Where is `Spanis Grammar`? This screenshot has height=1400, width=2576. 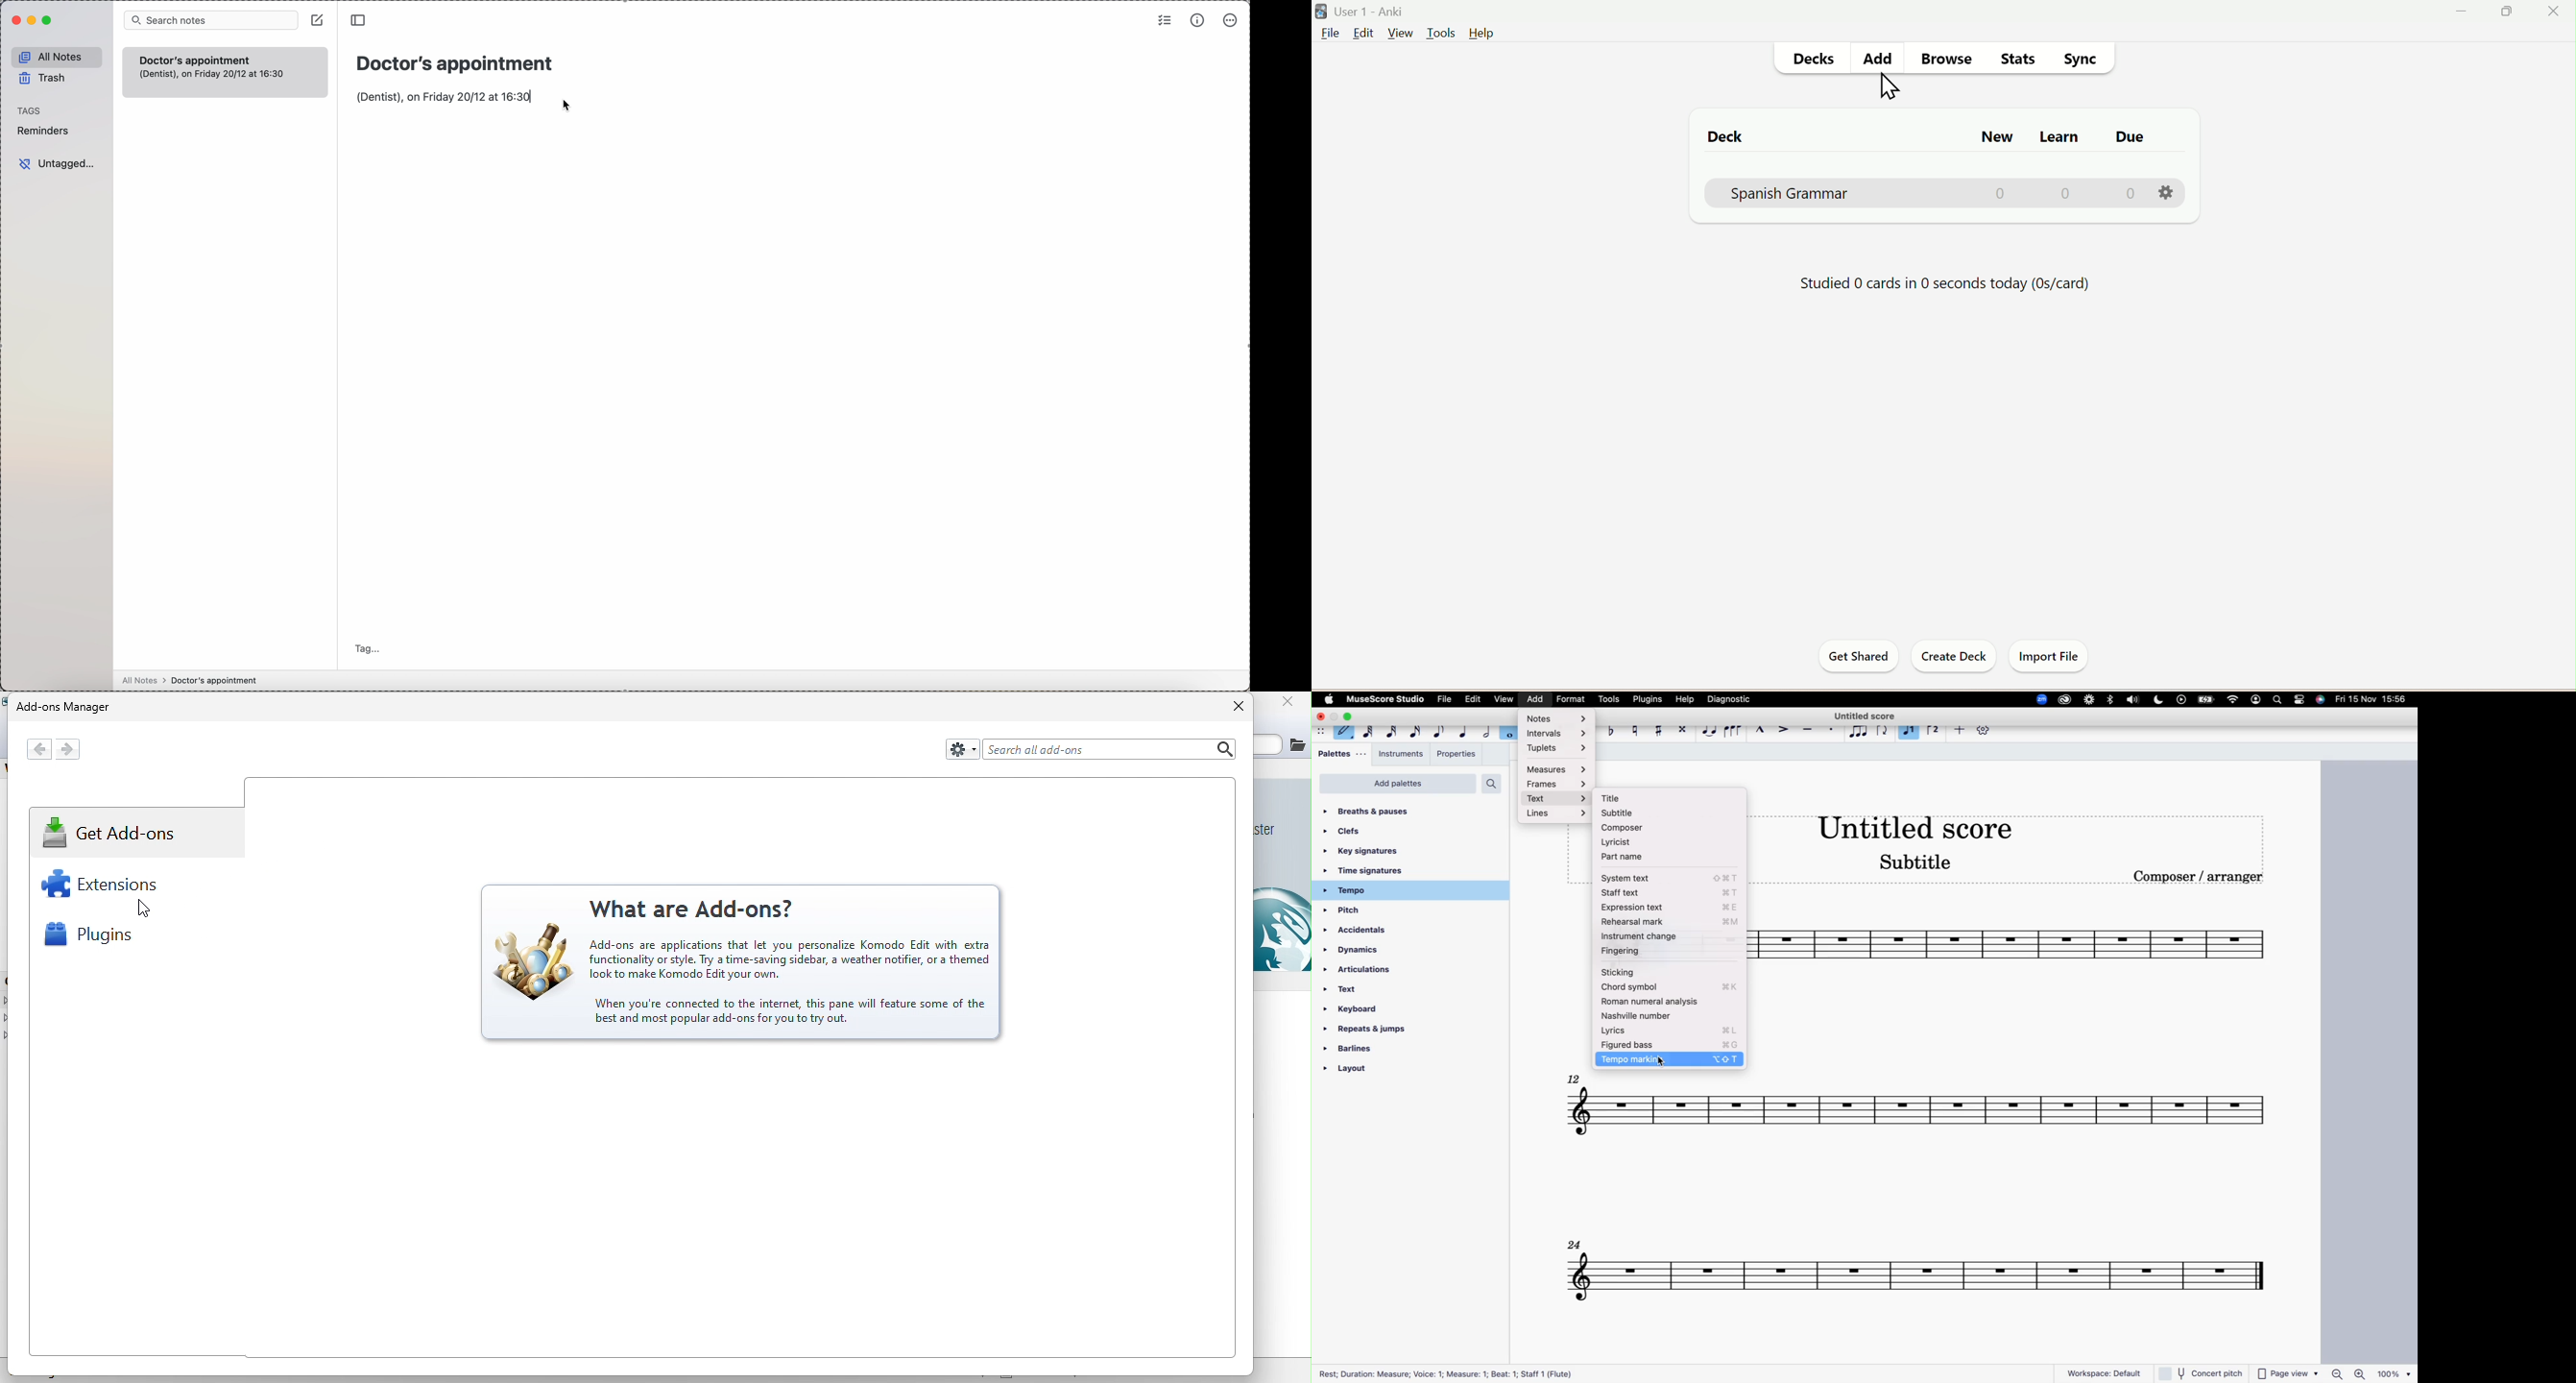
Spanis Grammar is located at coordinates (1955, 193).